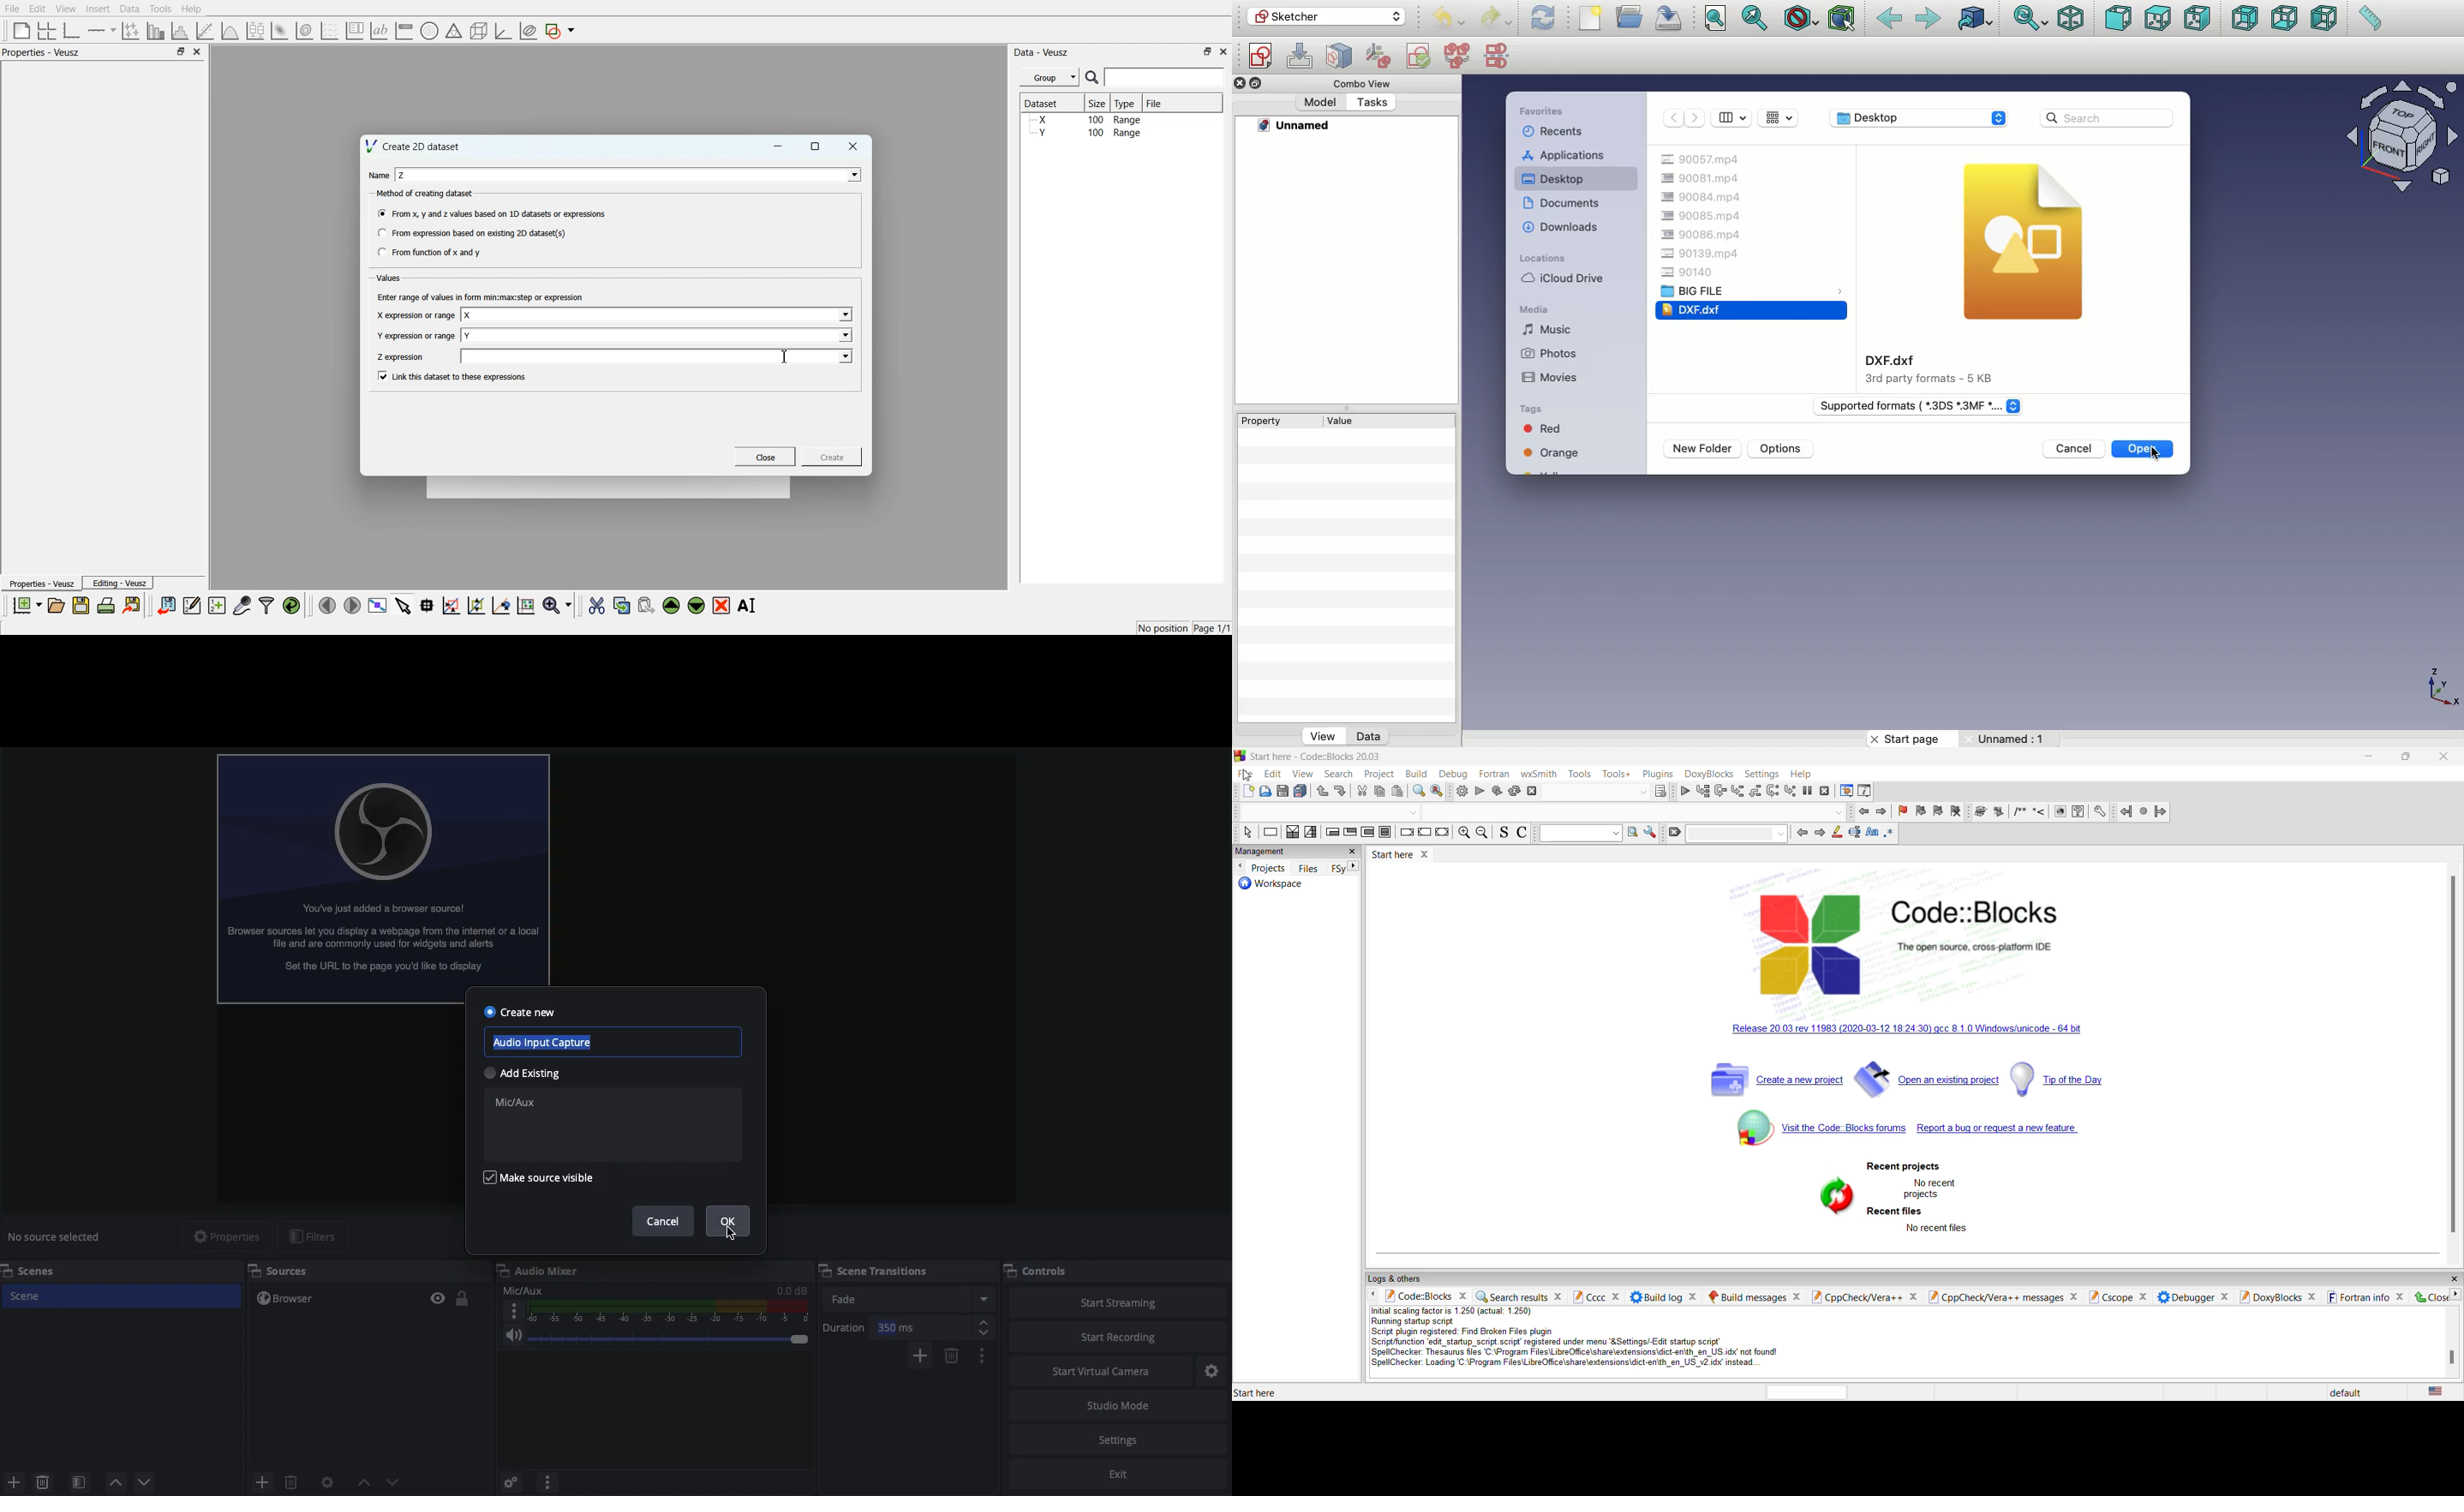 This screenshot has height=1512, width=2464. I want to click on Scenes, so click(40, 1271).